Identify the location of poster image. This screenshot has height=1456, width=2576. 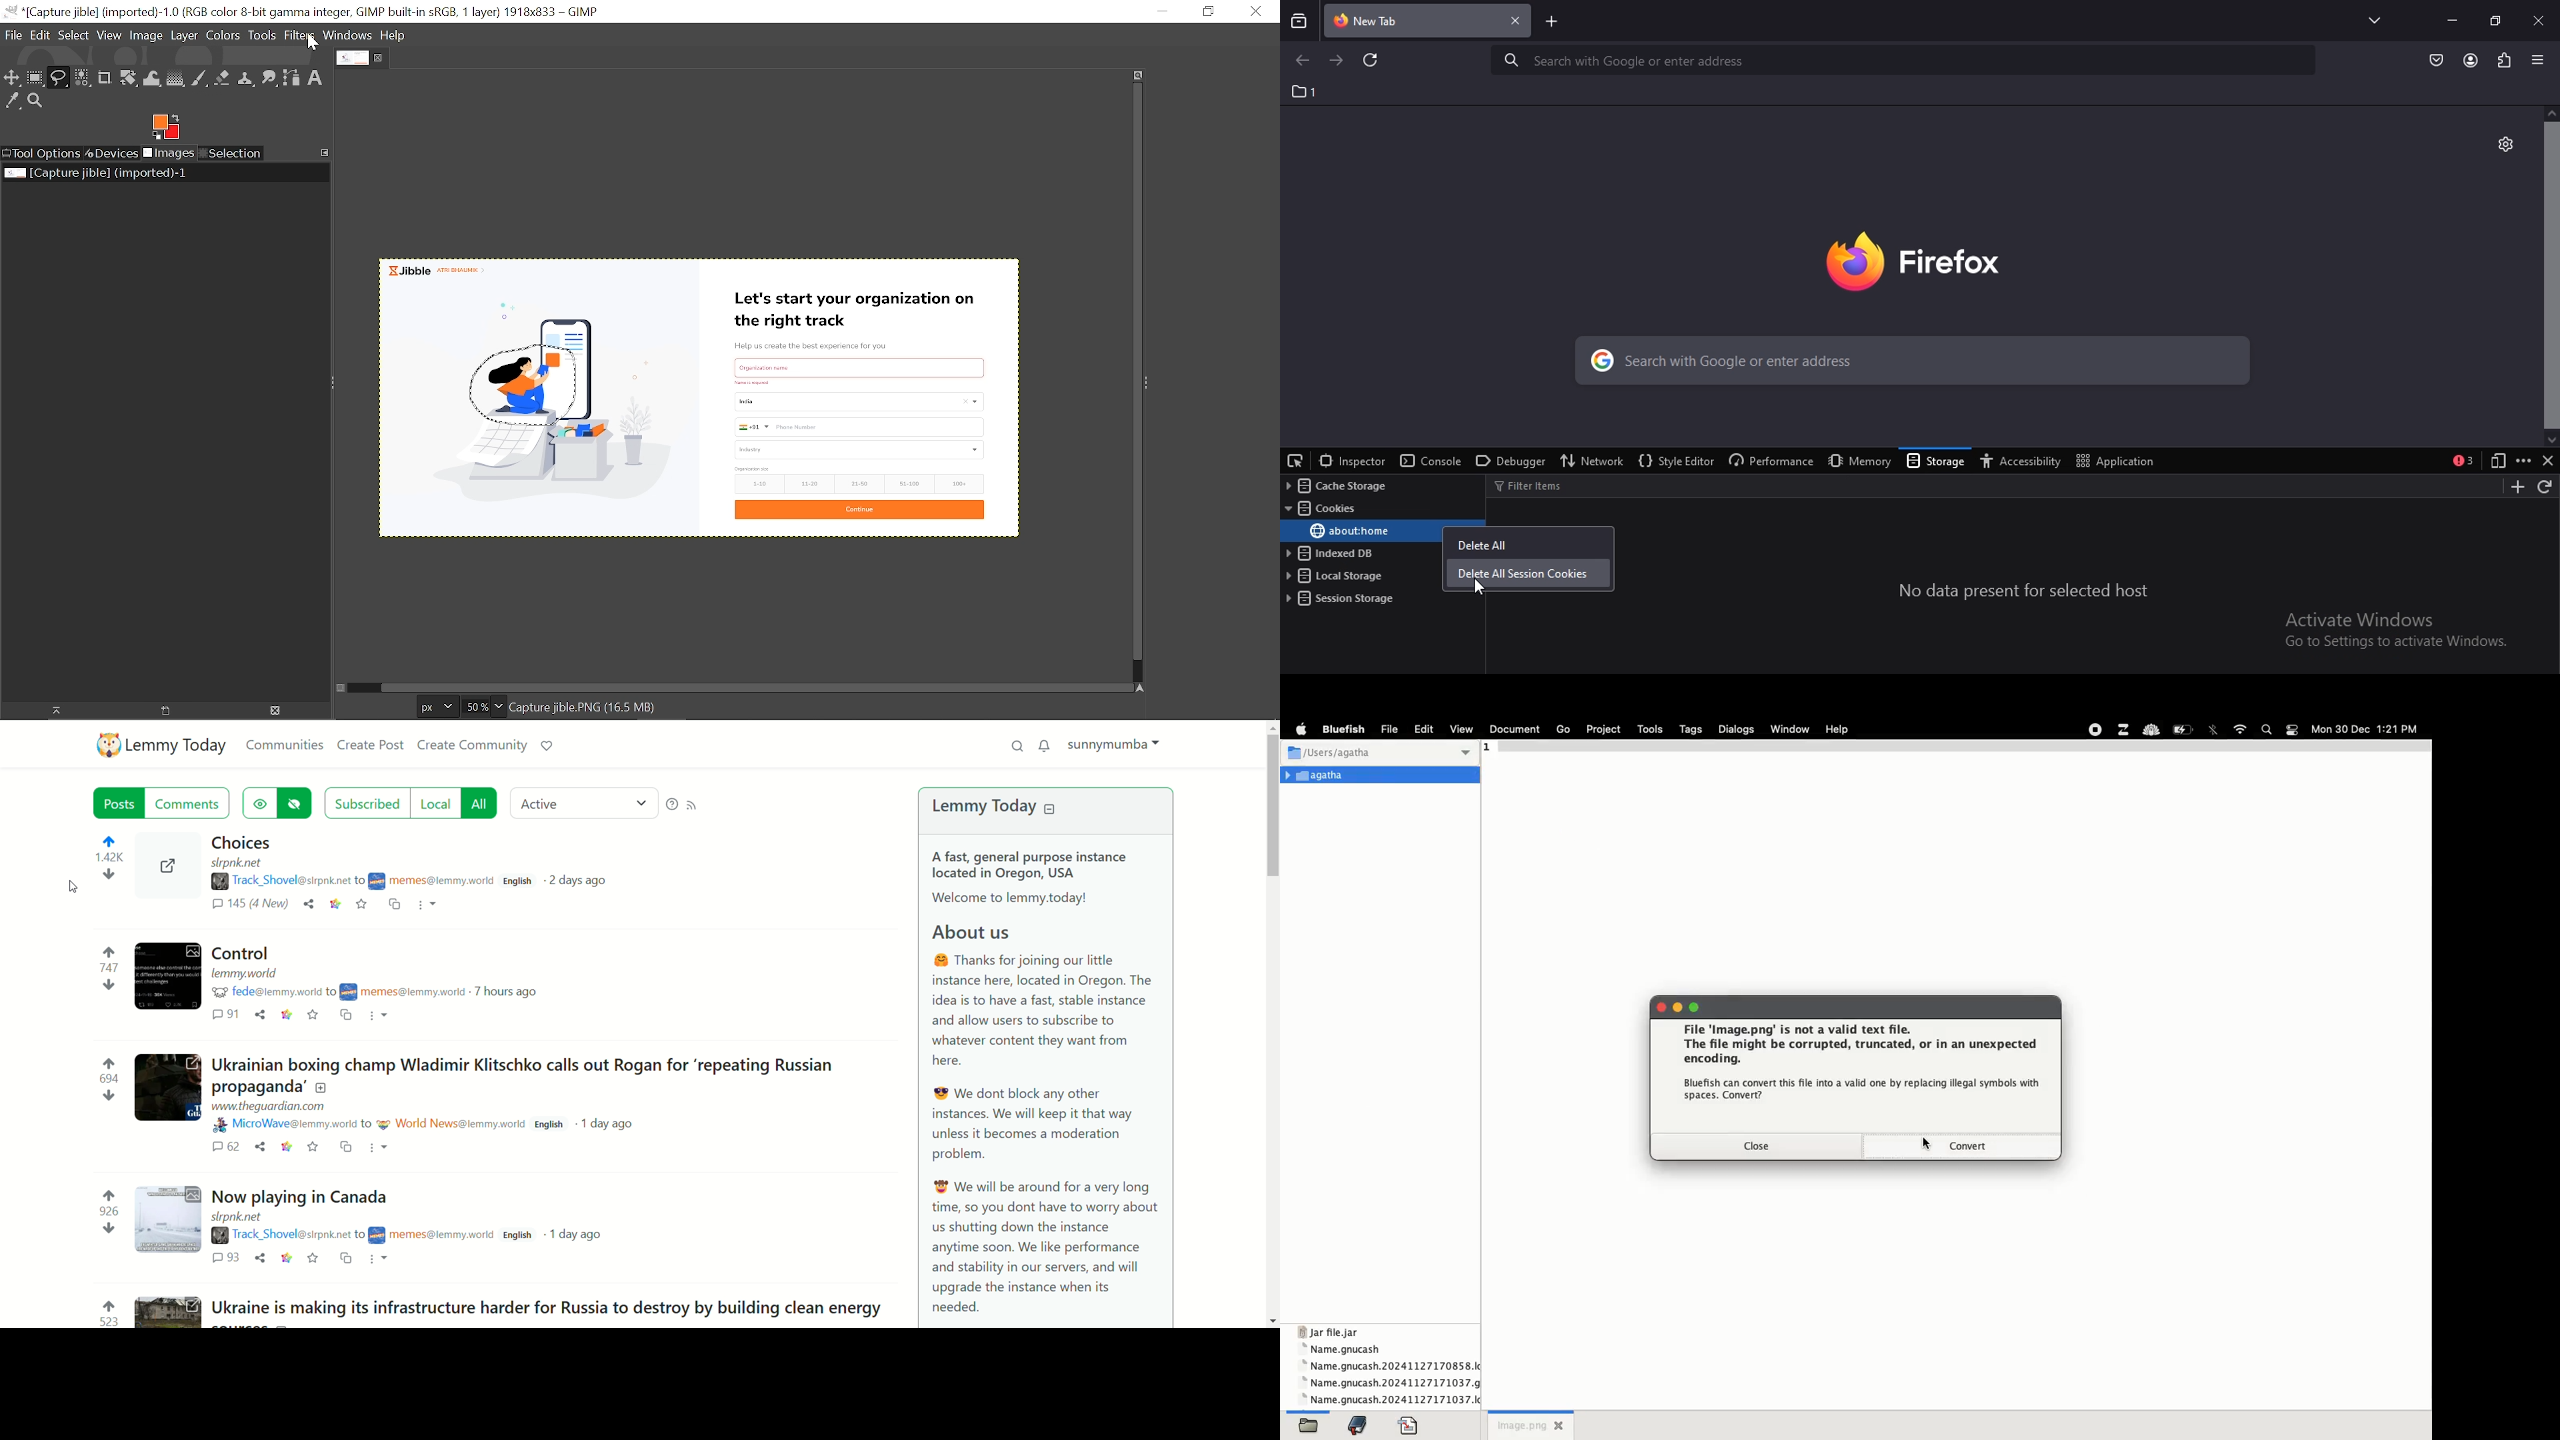
(377, 880).